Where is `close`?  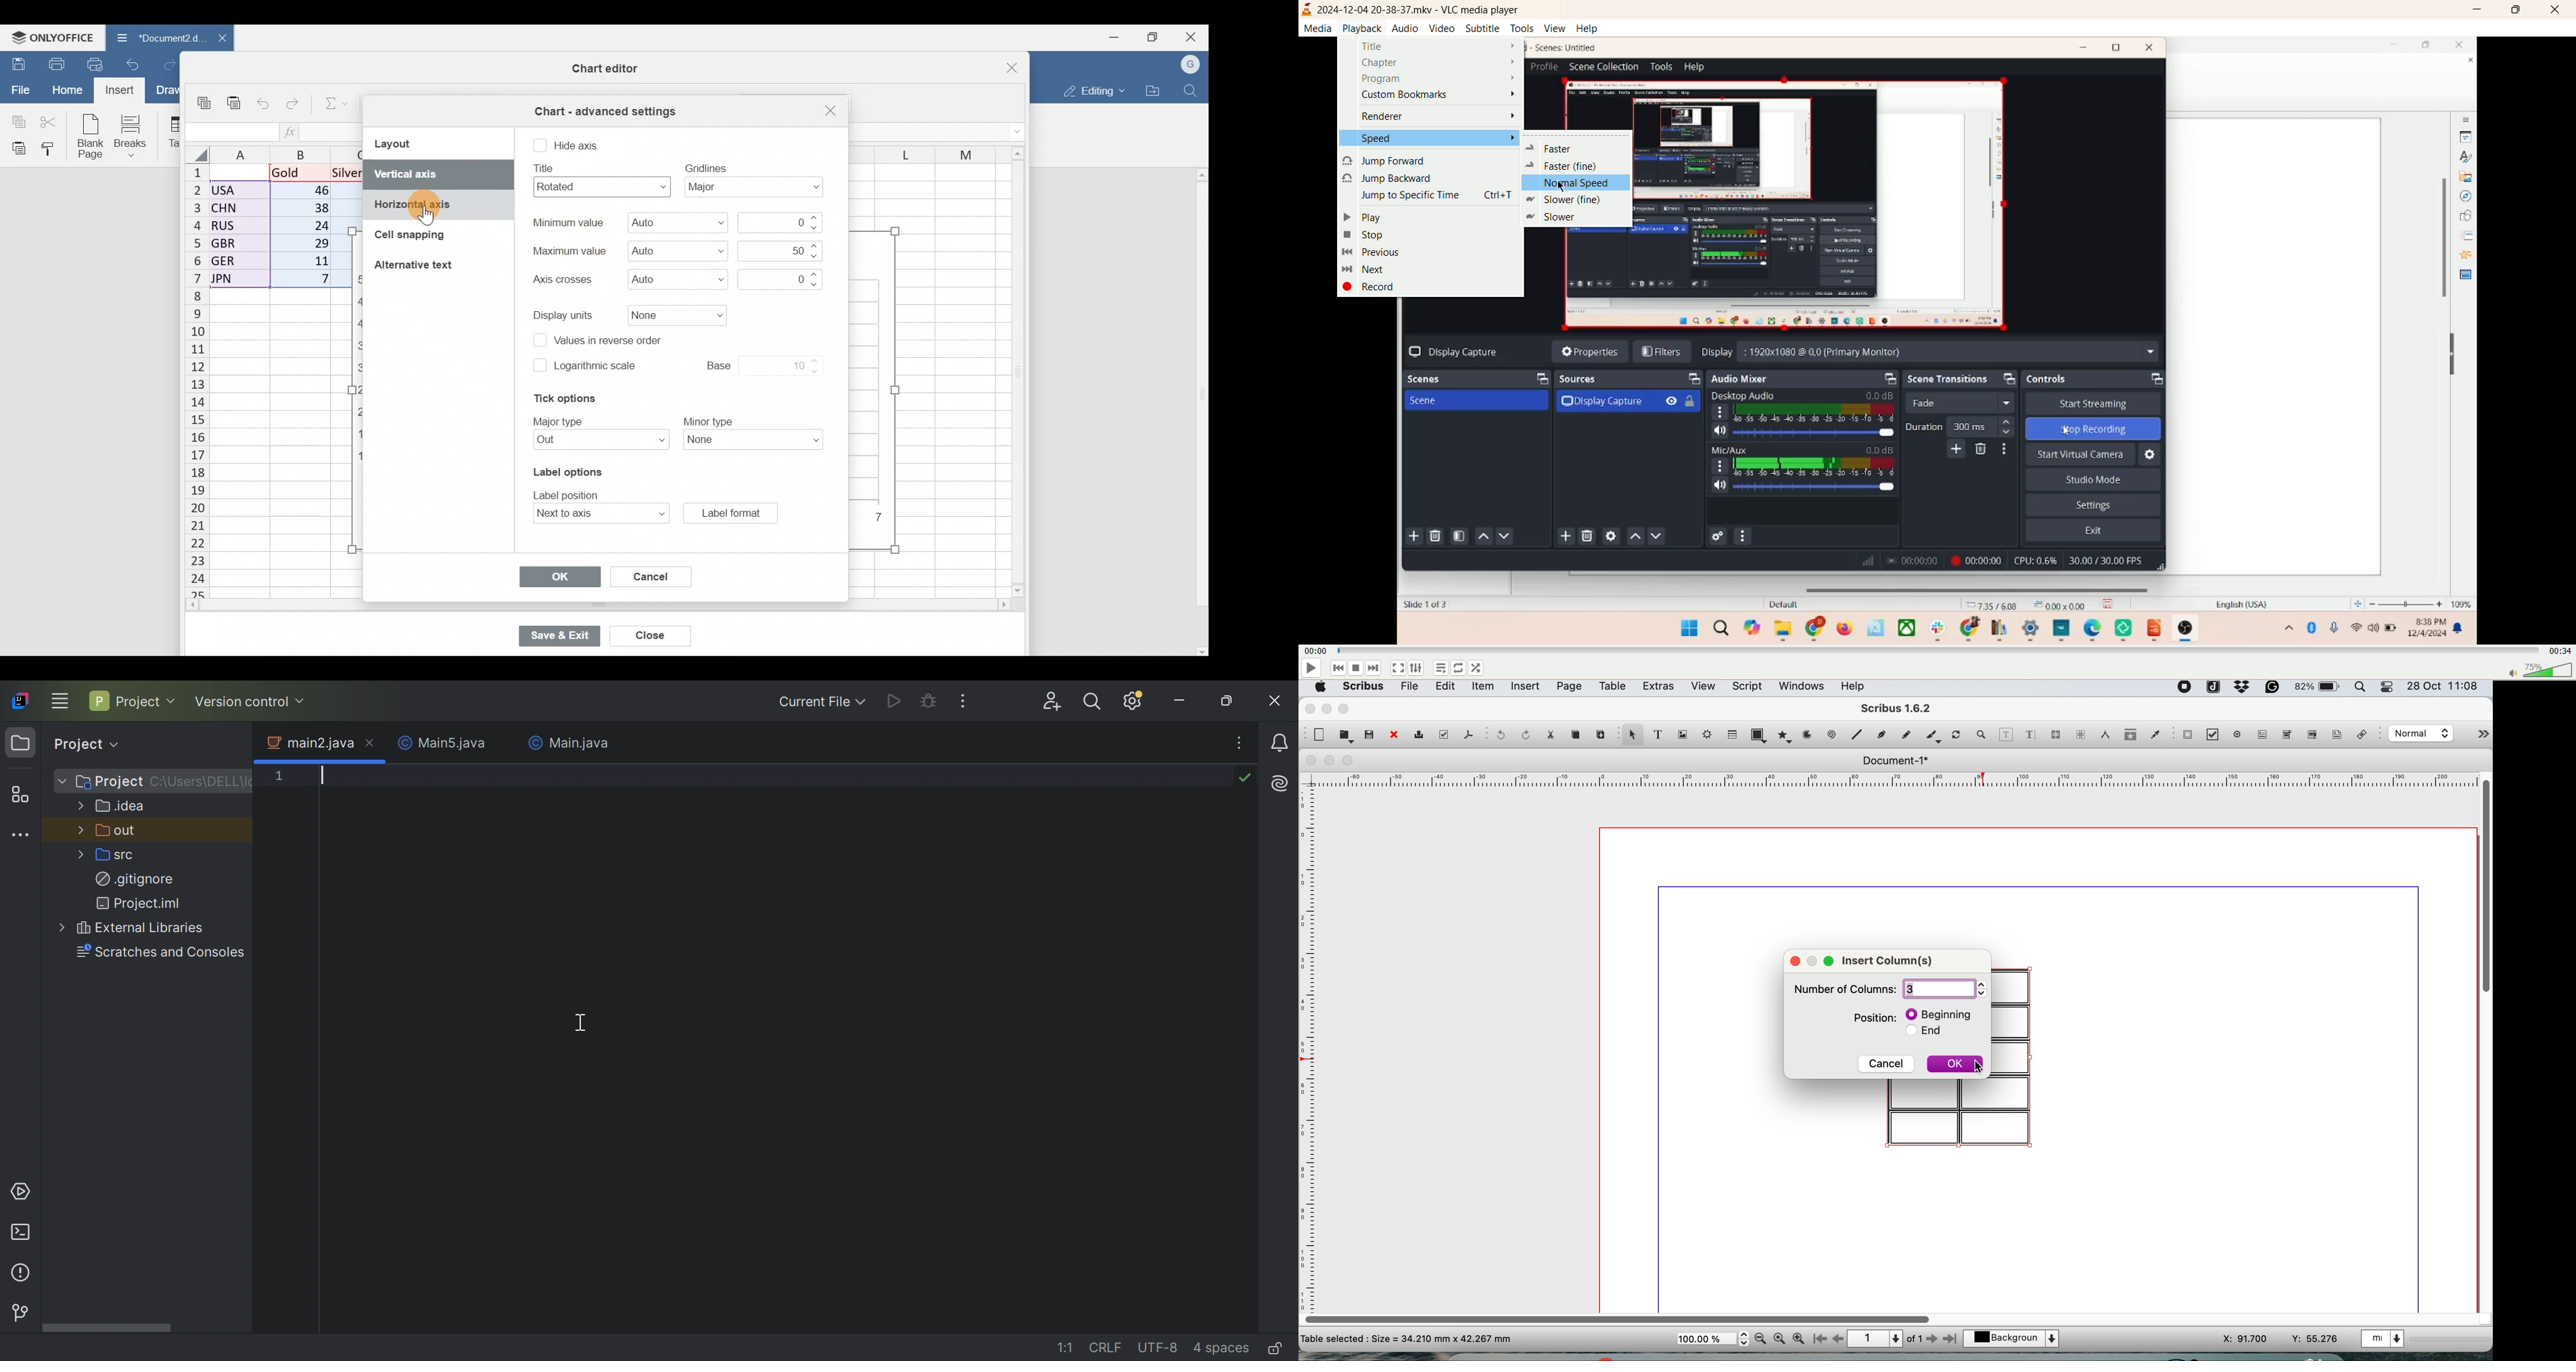 close is located at coordinates (1793, 960).